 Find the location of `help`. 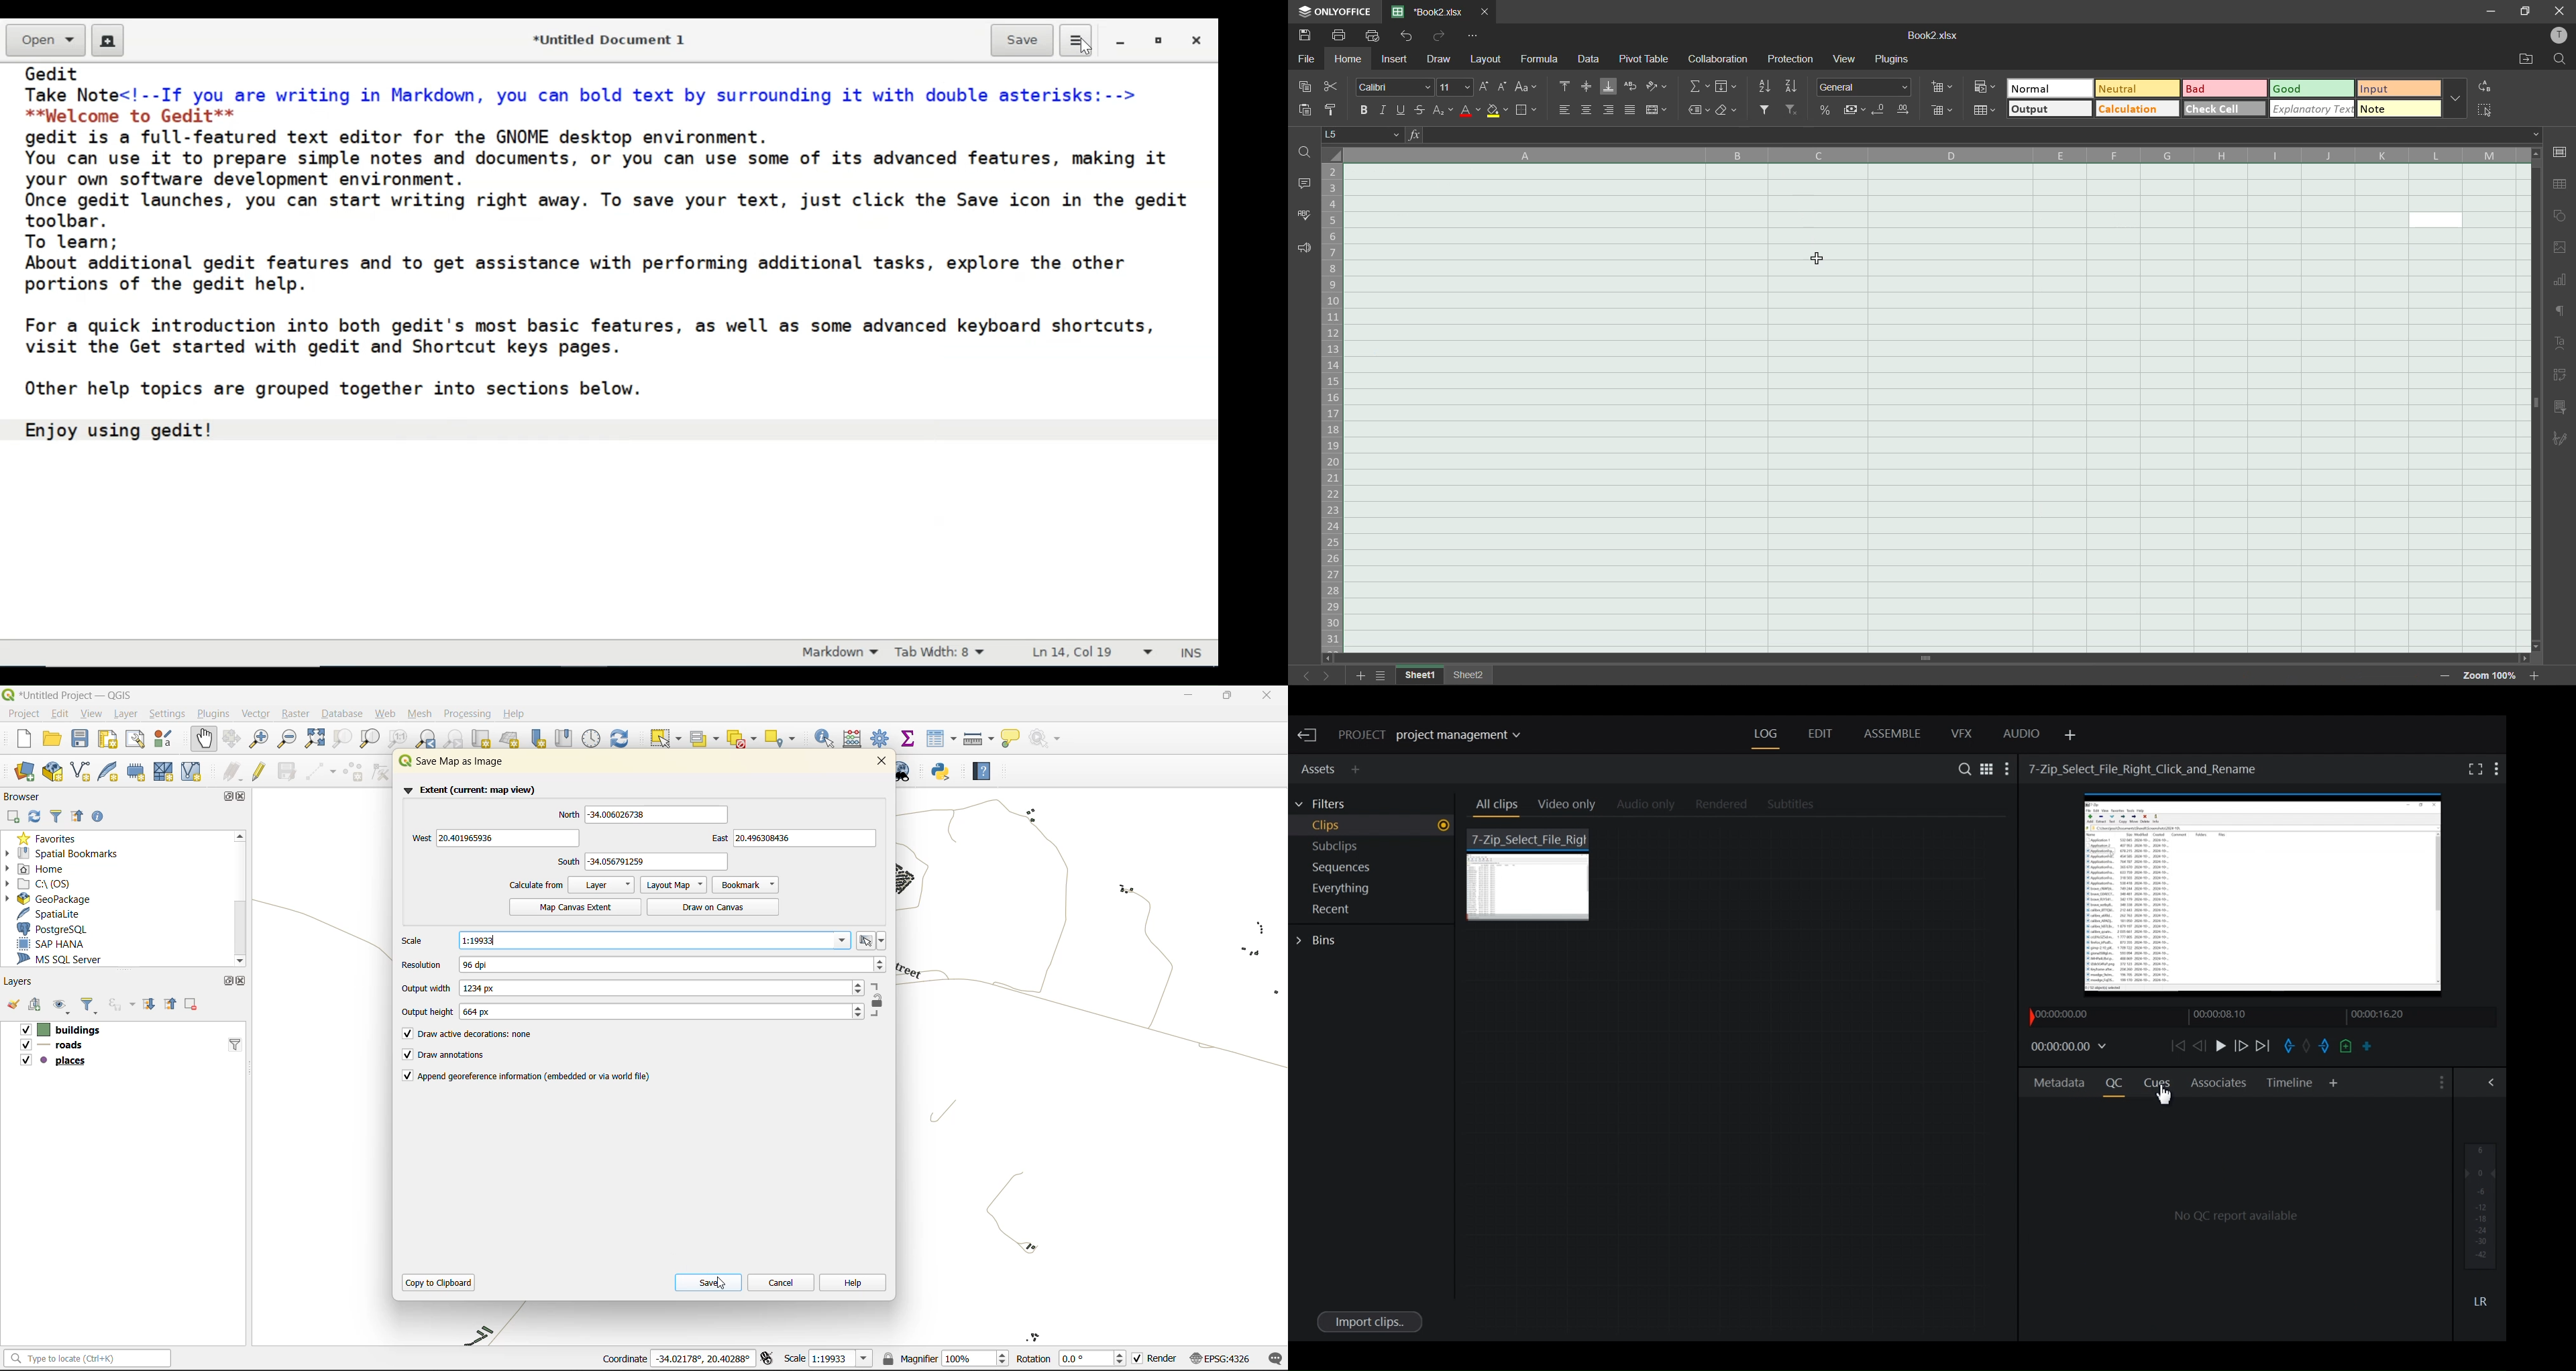

help is located at coordinates (987, 771).